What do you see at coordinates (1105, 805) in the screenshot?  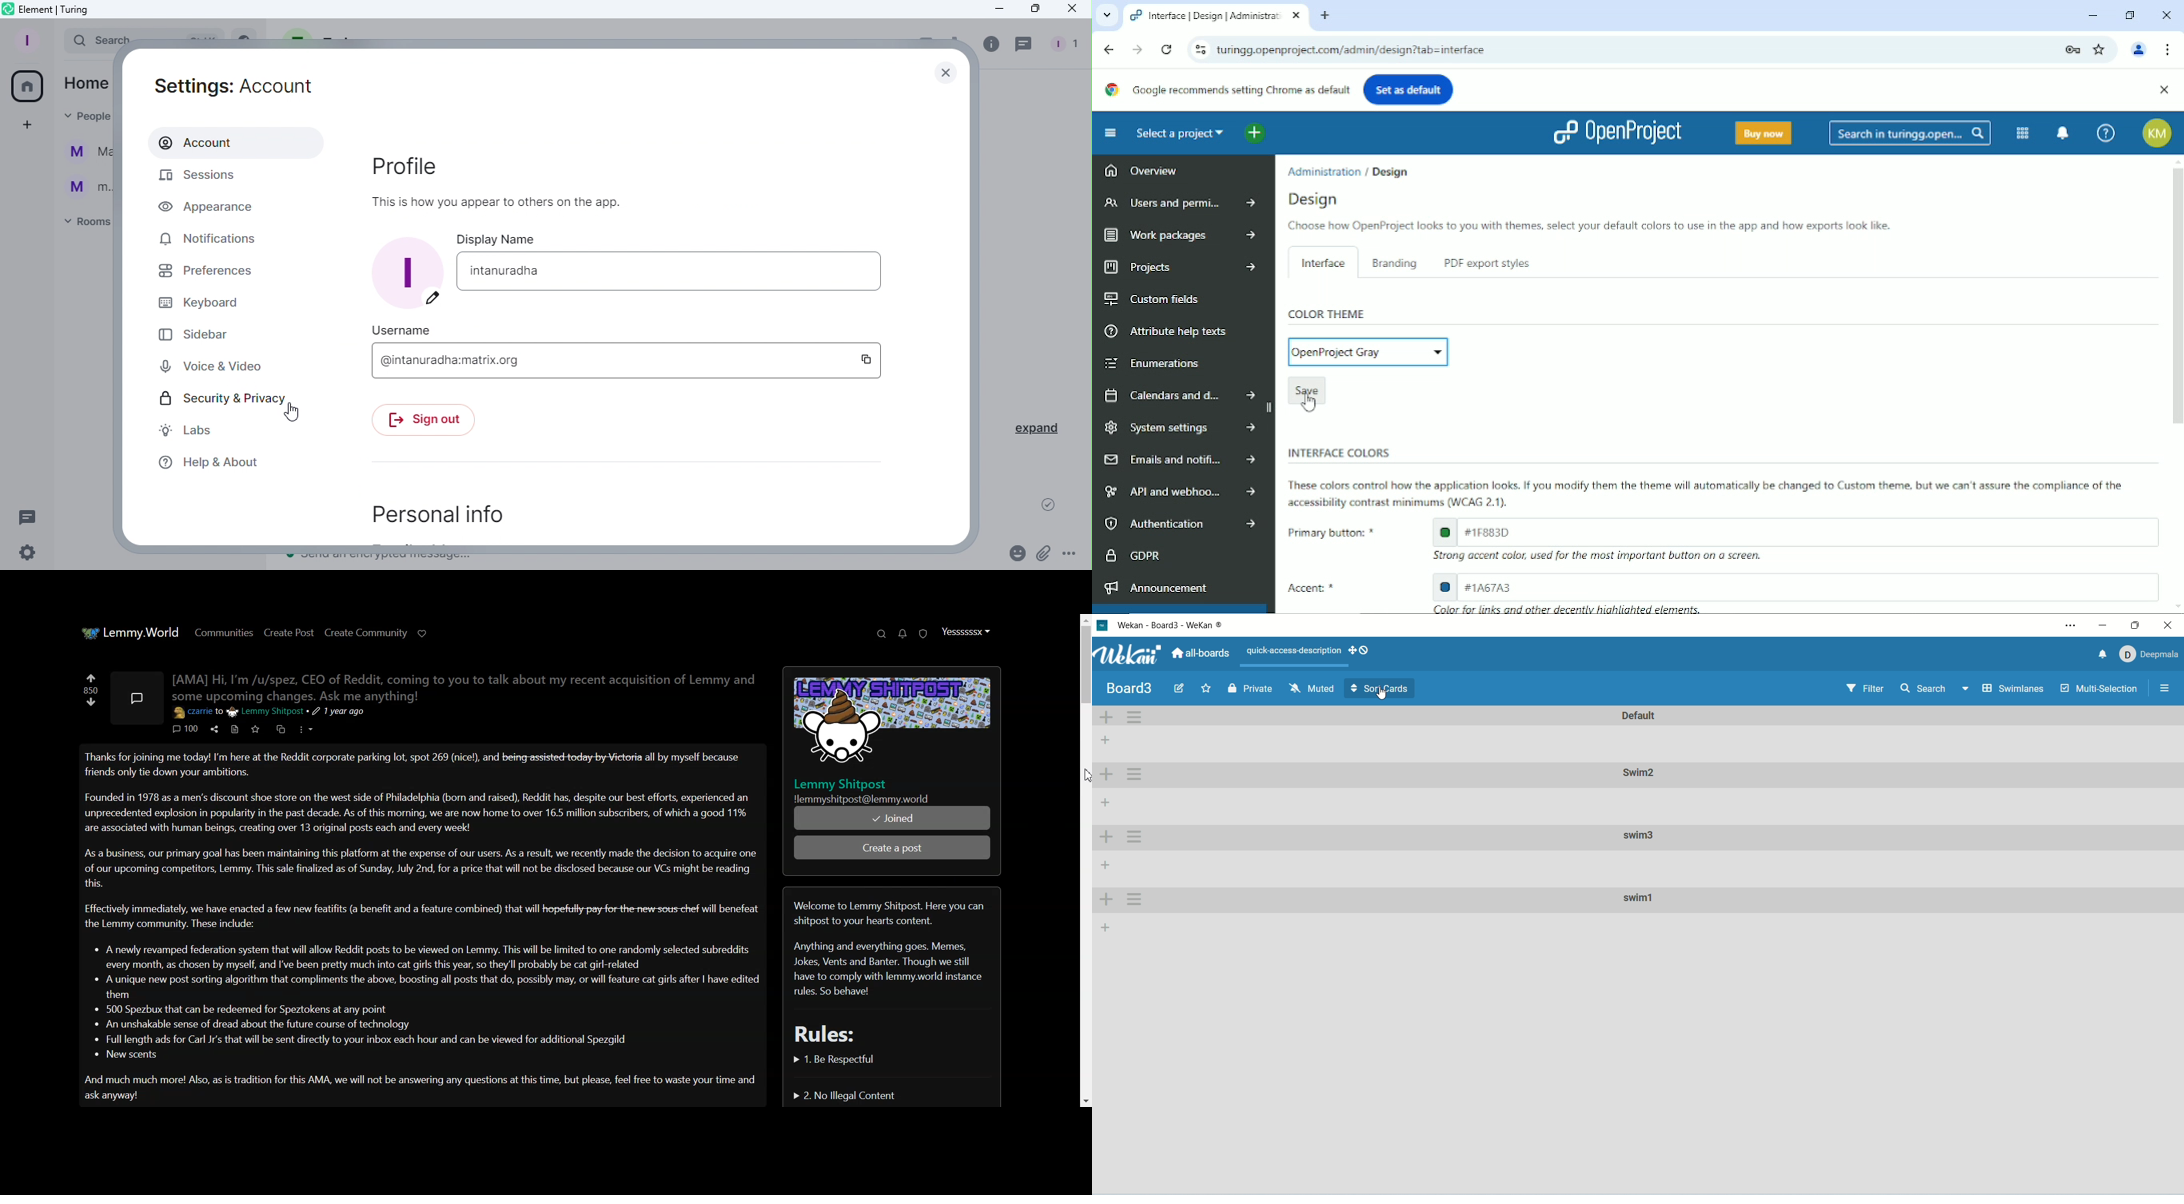 I see `add list` at bounding box center [1105, 805].